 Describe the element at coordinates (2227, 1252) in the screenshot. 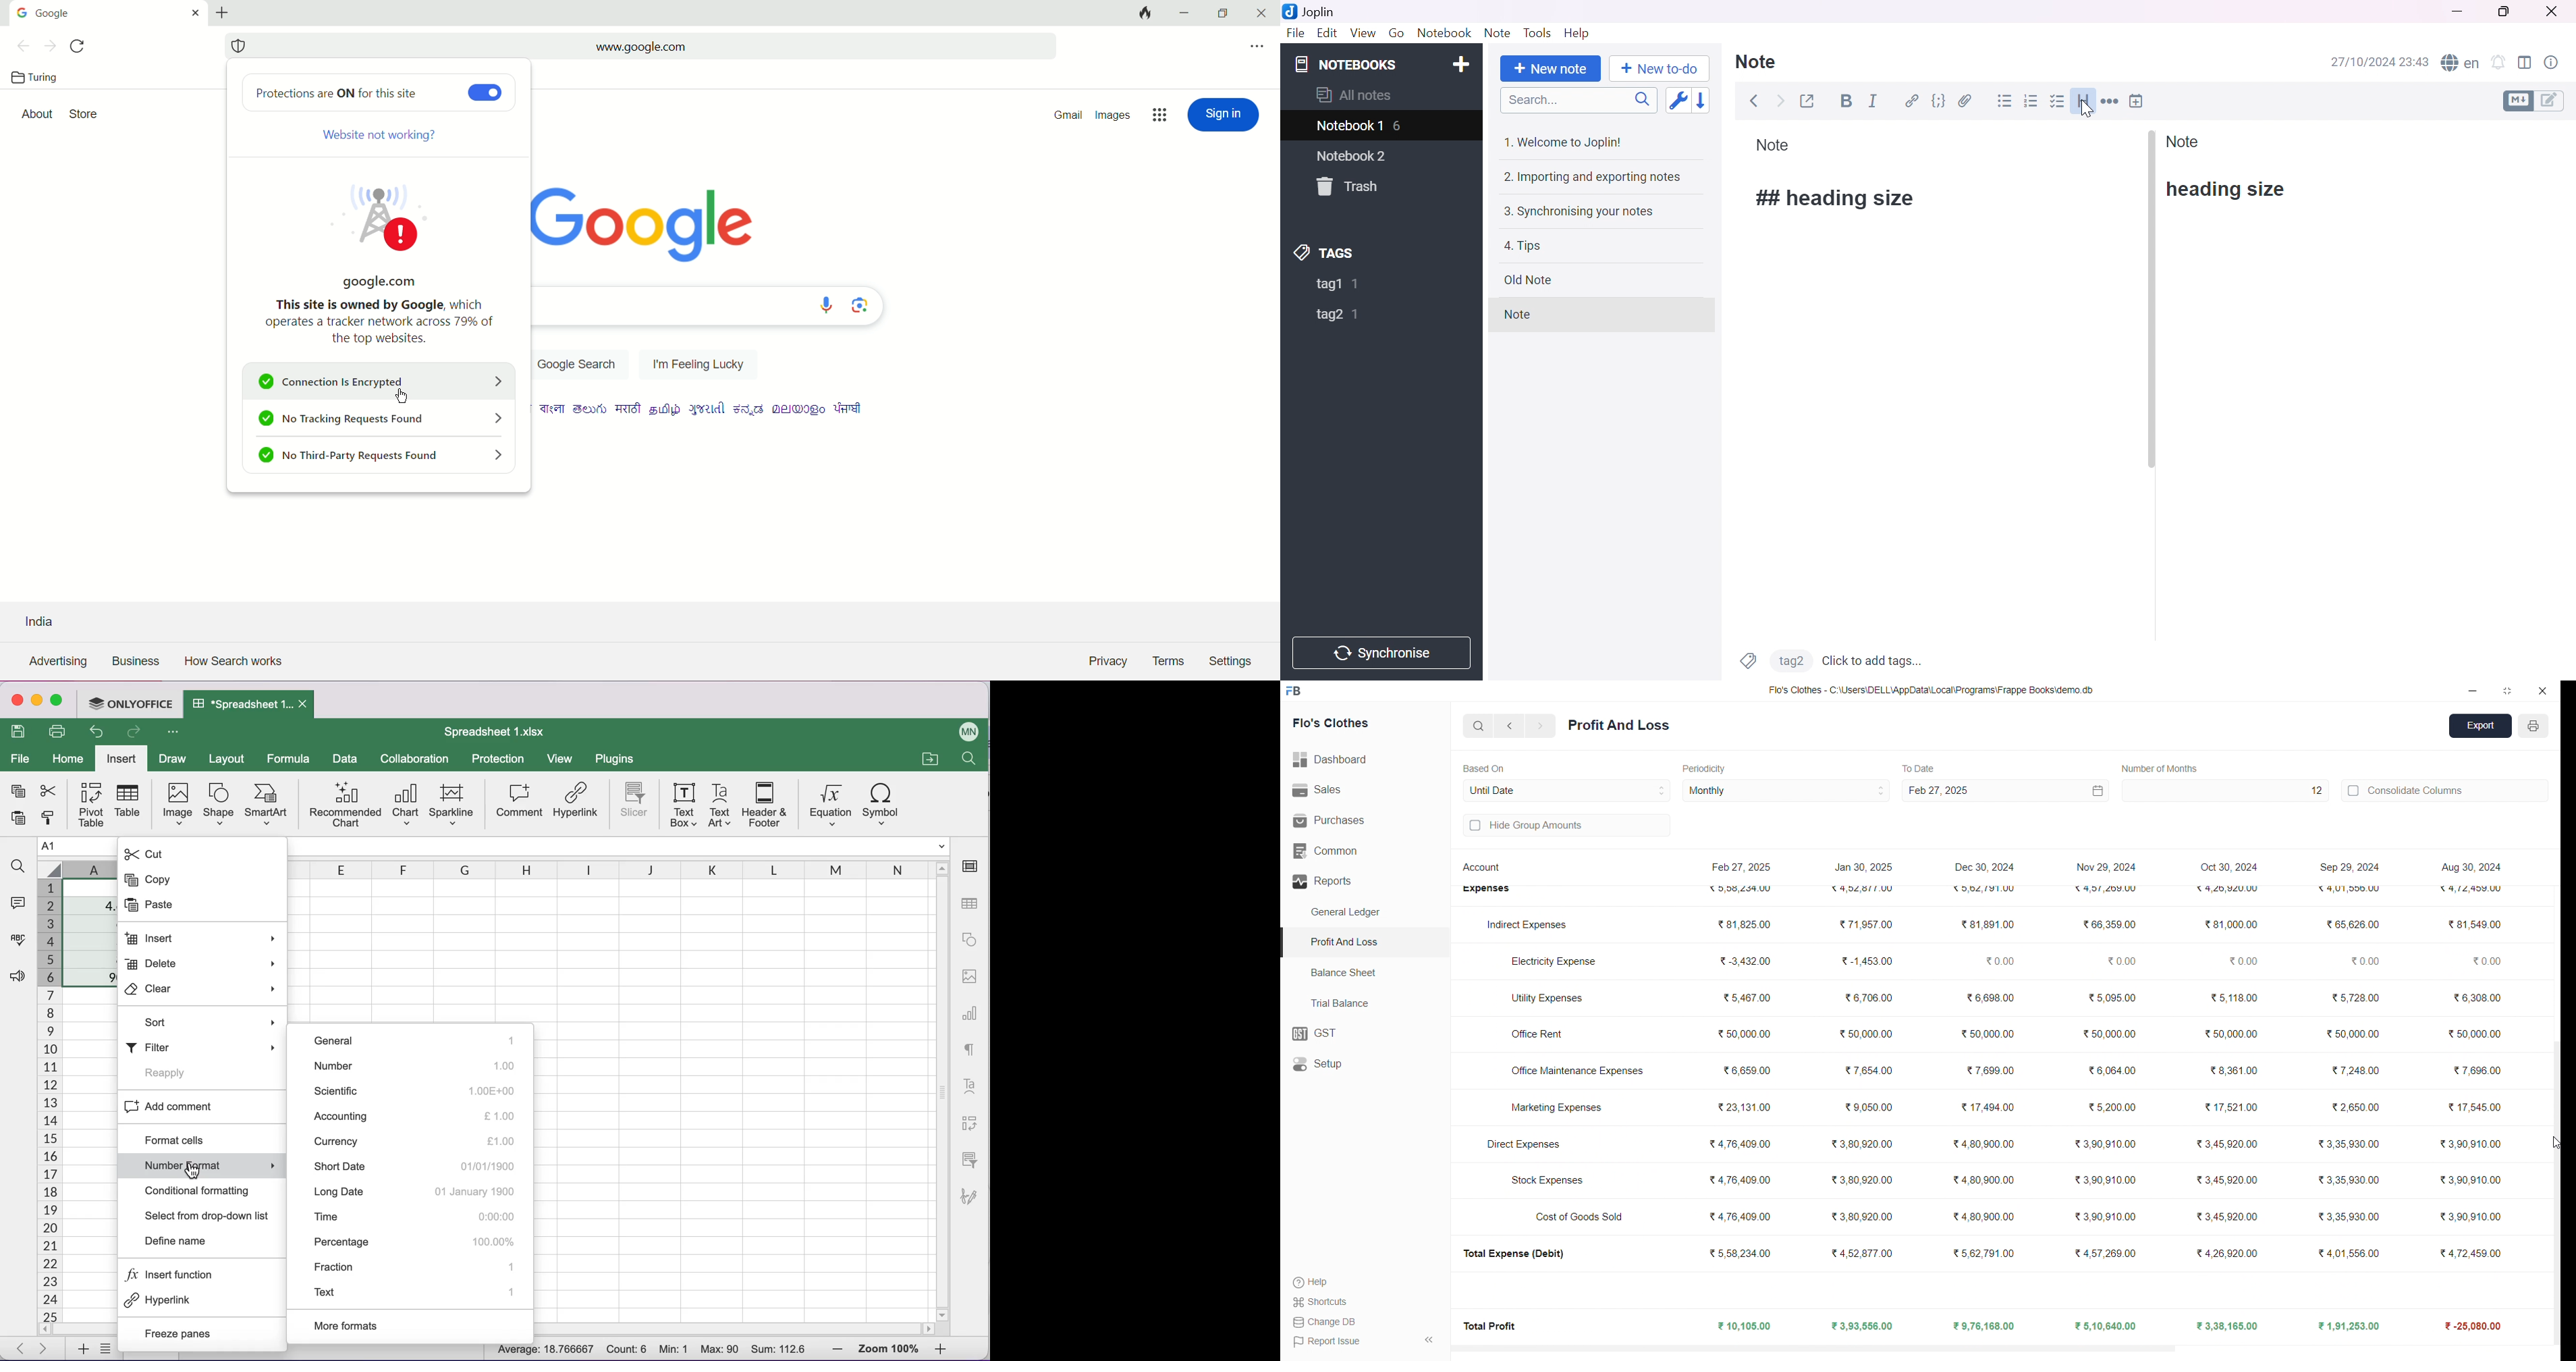

I see `₹4,26,920.00` at that location.